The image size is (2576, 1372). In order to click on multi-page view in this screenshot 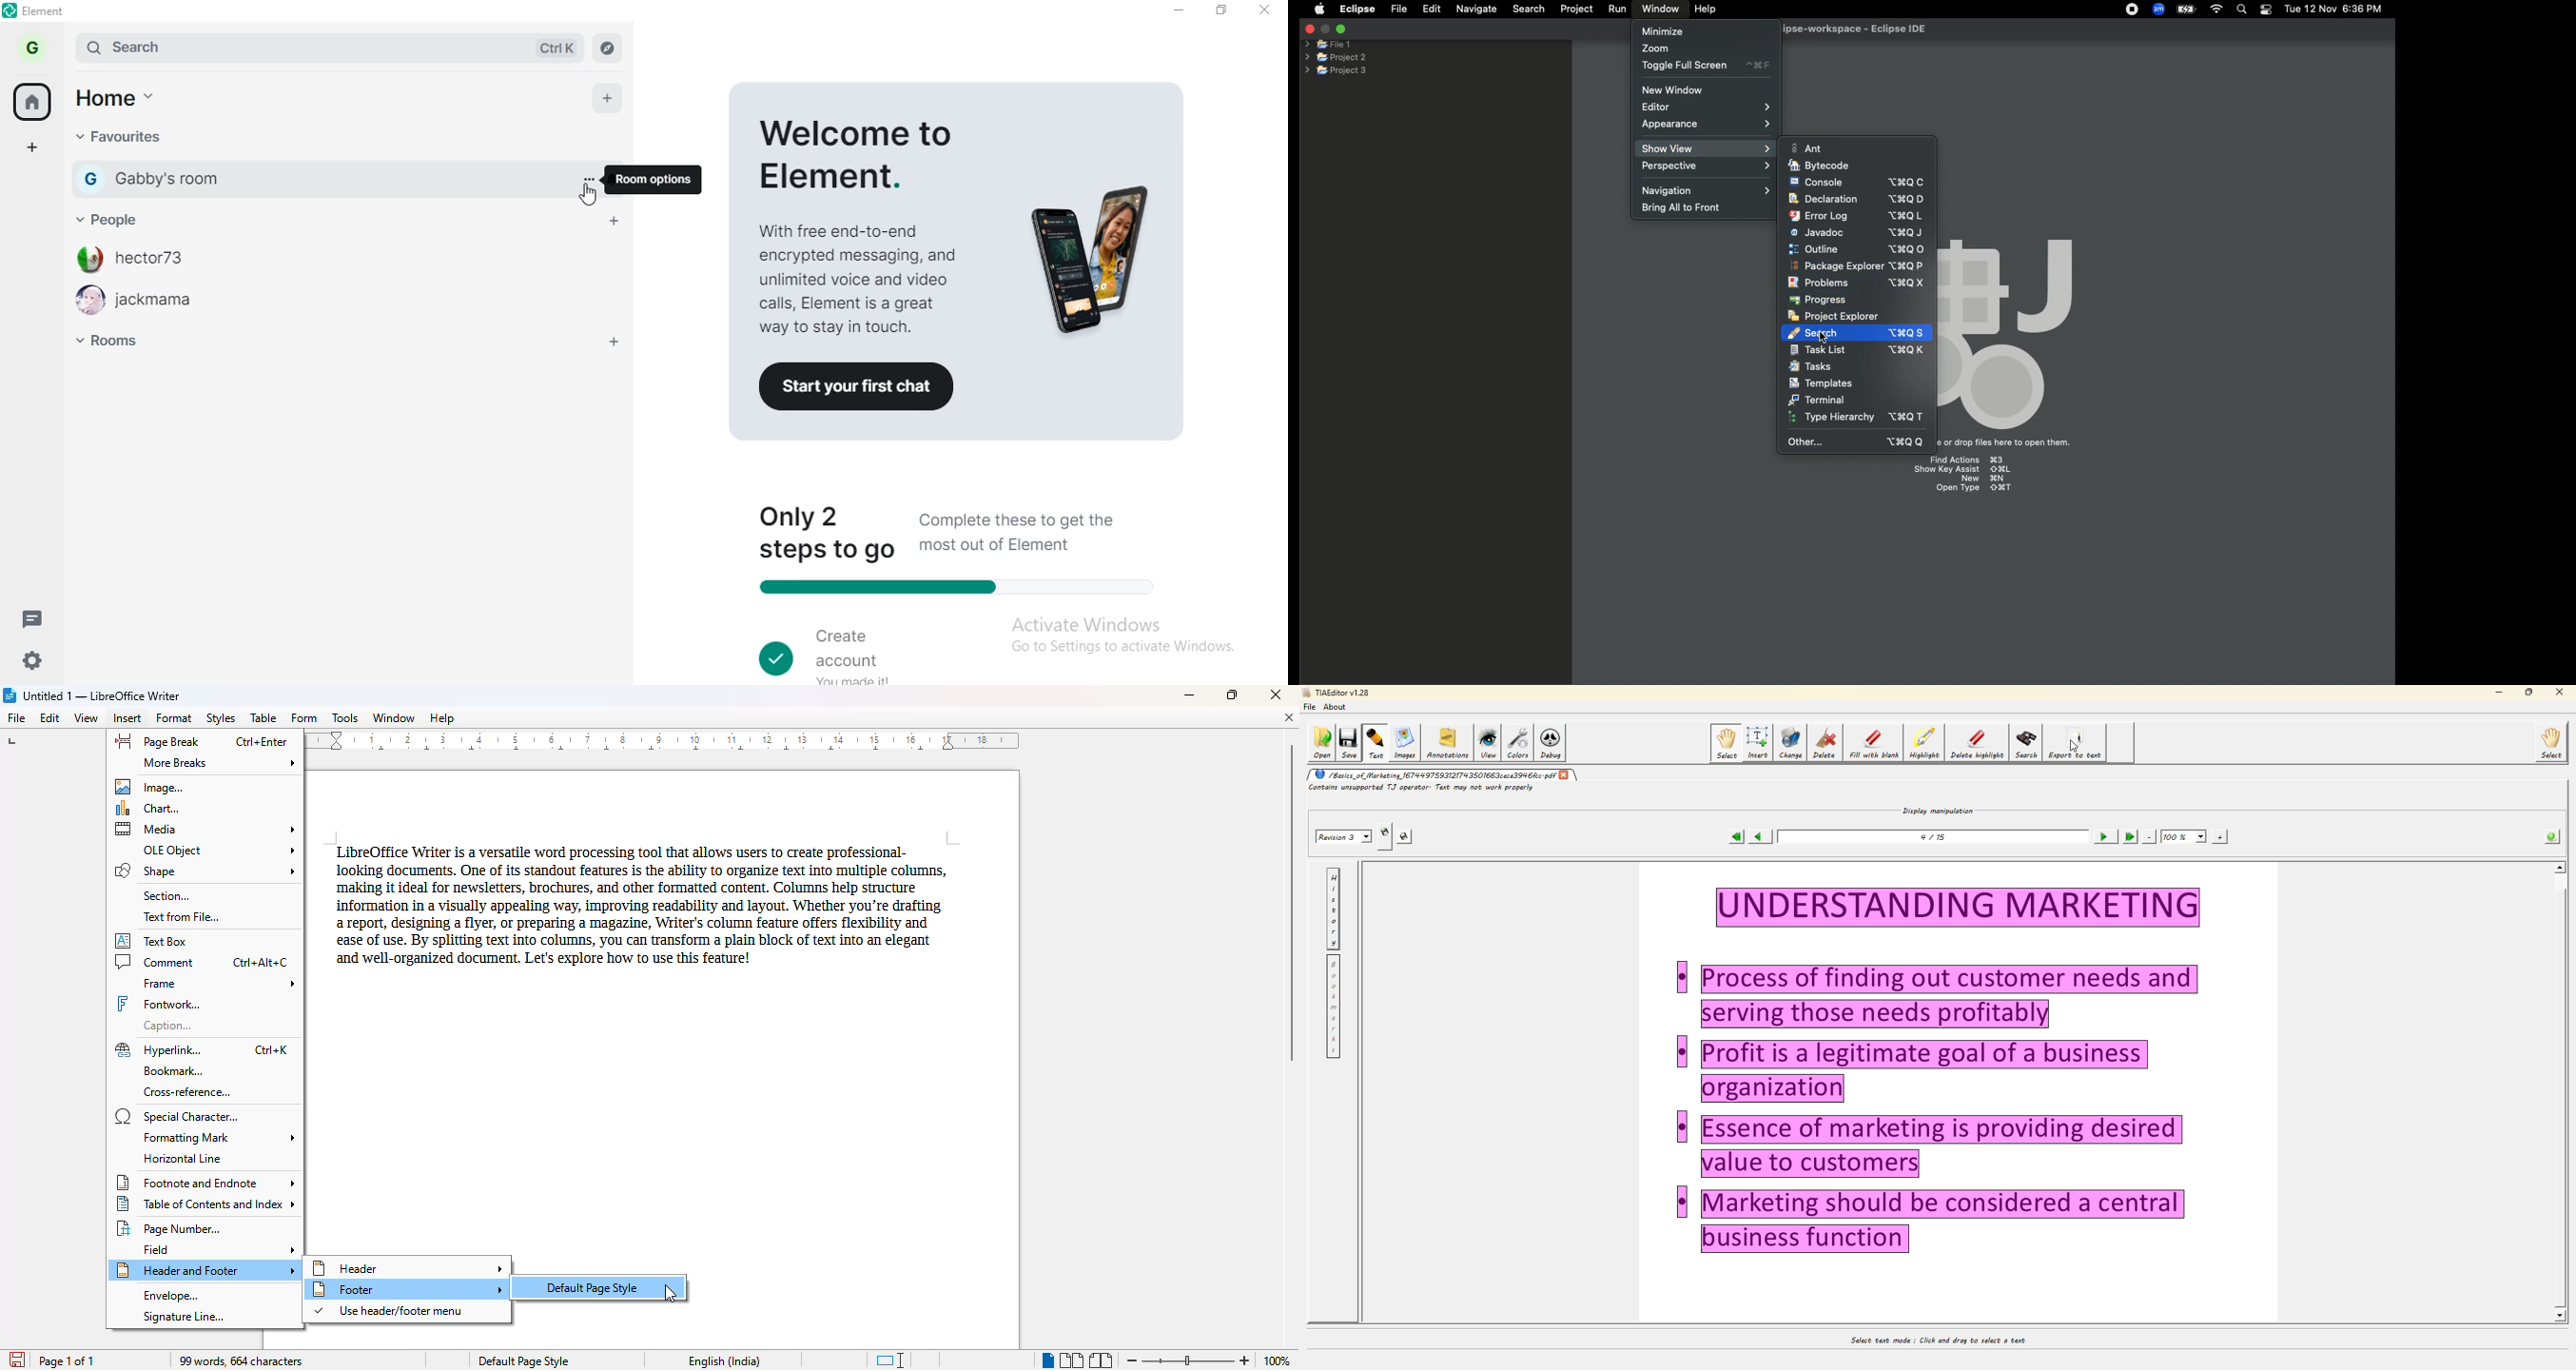, I will do `click(1071, 1360)`.